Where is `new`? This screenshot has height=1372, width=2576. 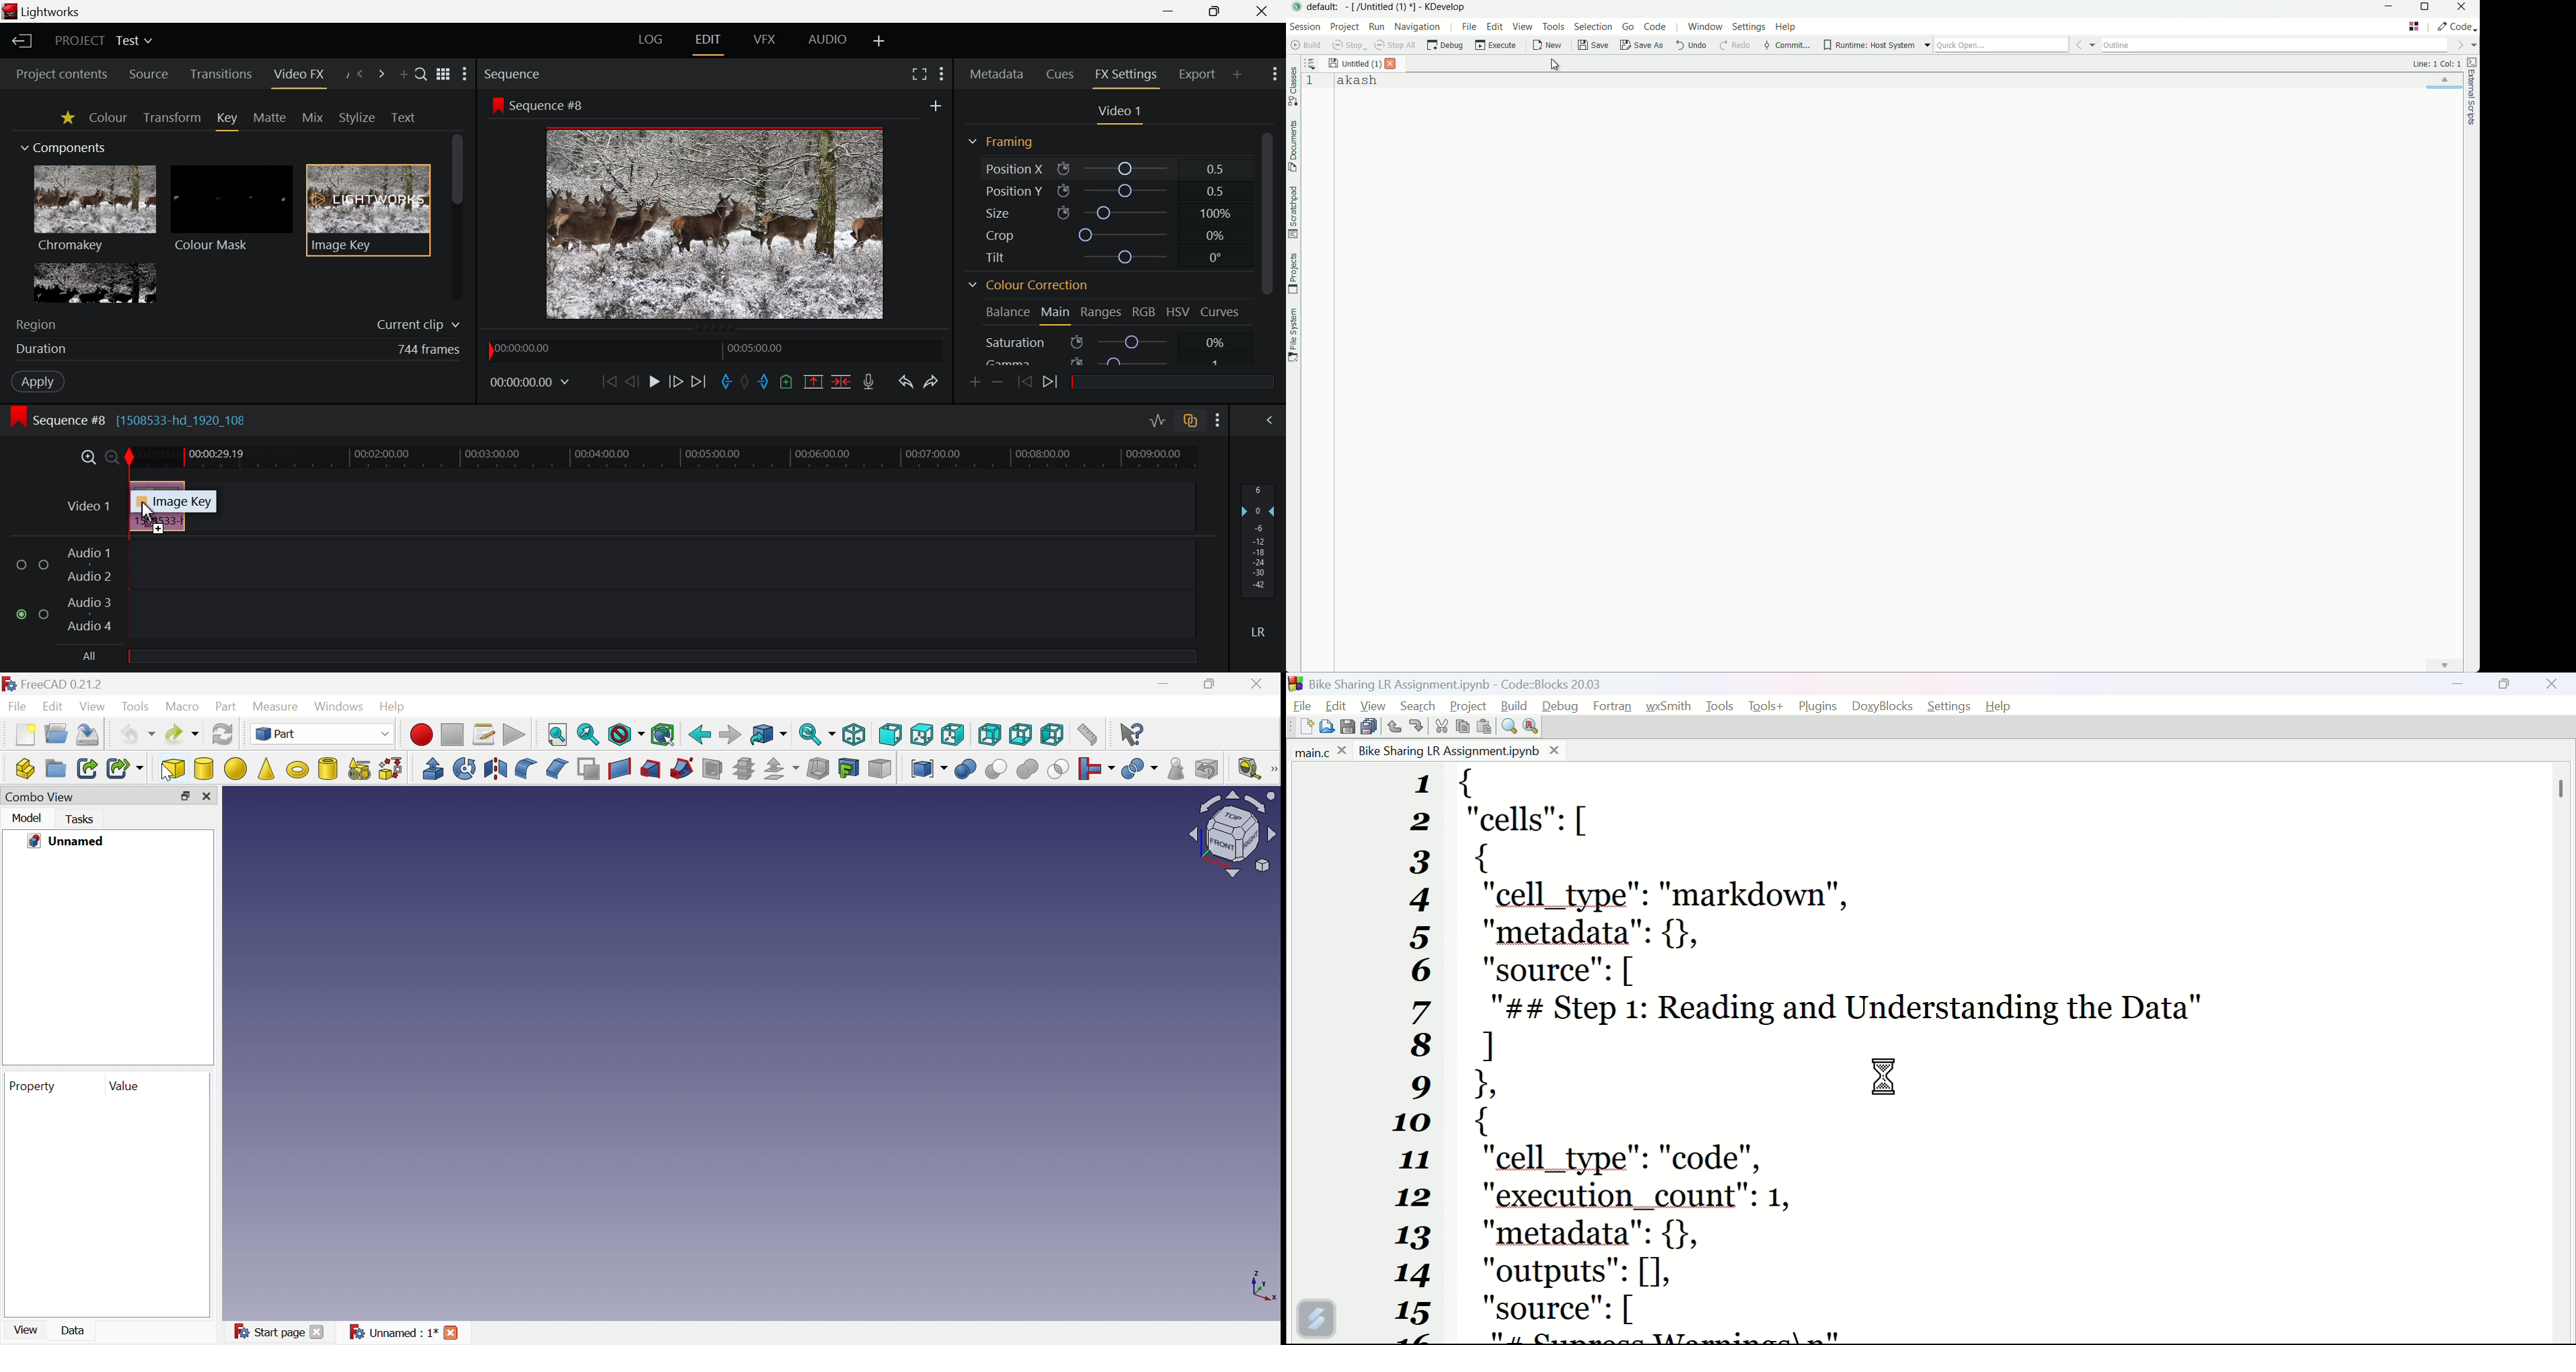
new is located at coordinates (1548, 45).